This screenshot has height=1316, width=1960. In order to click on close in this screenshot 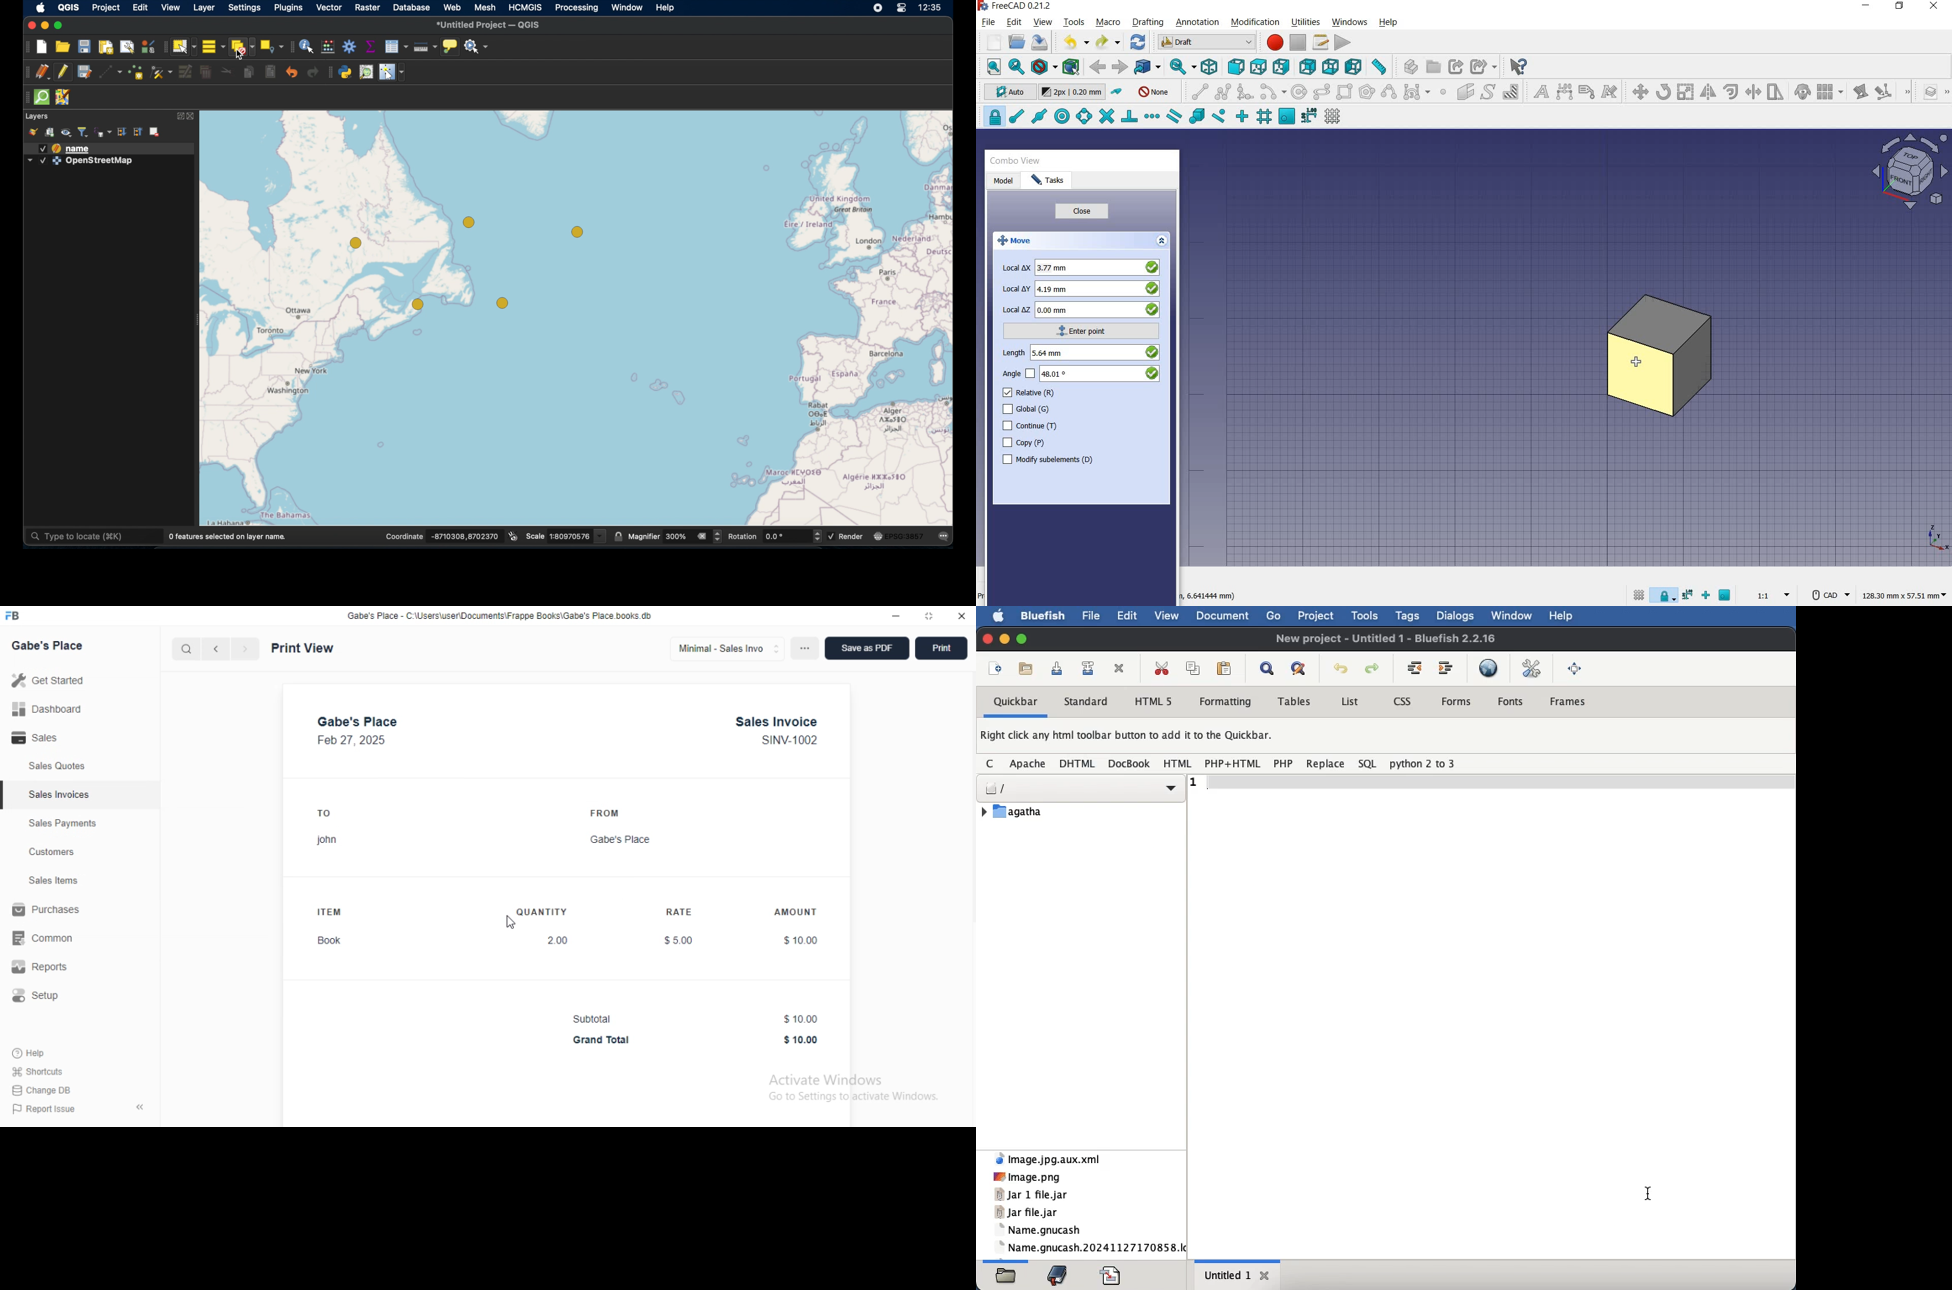, I will do `click(193, 116)`.